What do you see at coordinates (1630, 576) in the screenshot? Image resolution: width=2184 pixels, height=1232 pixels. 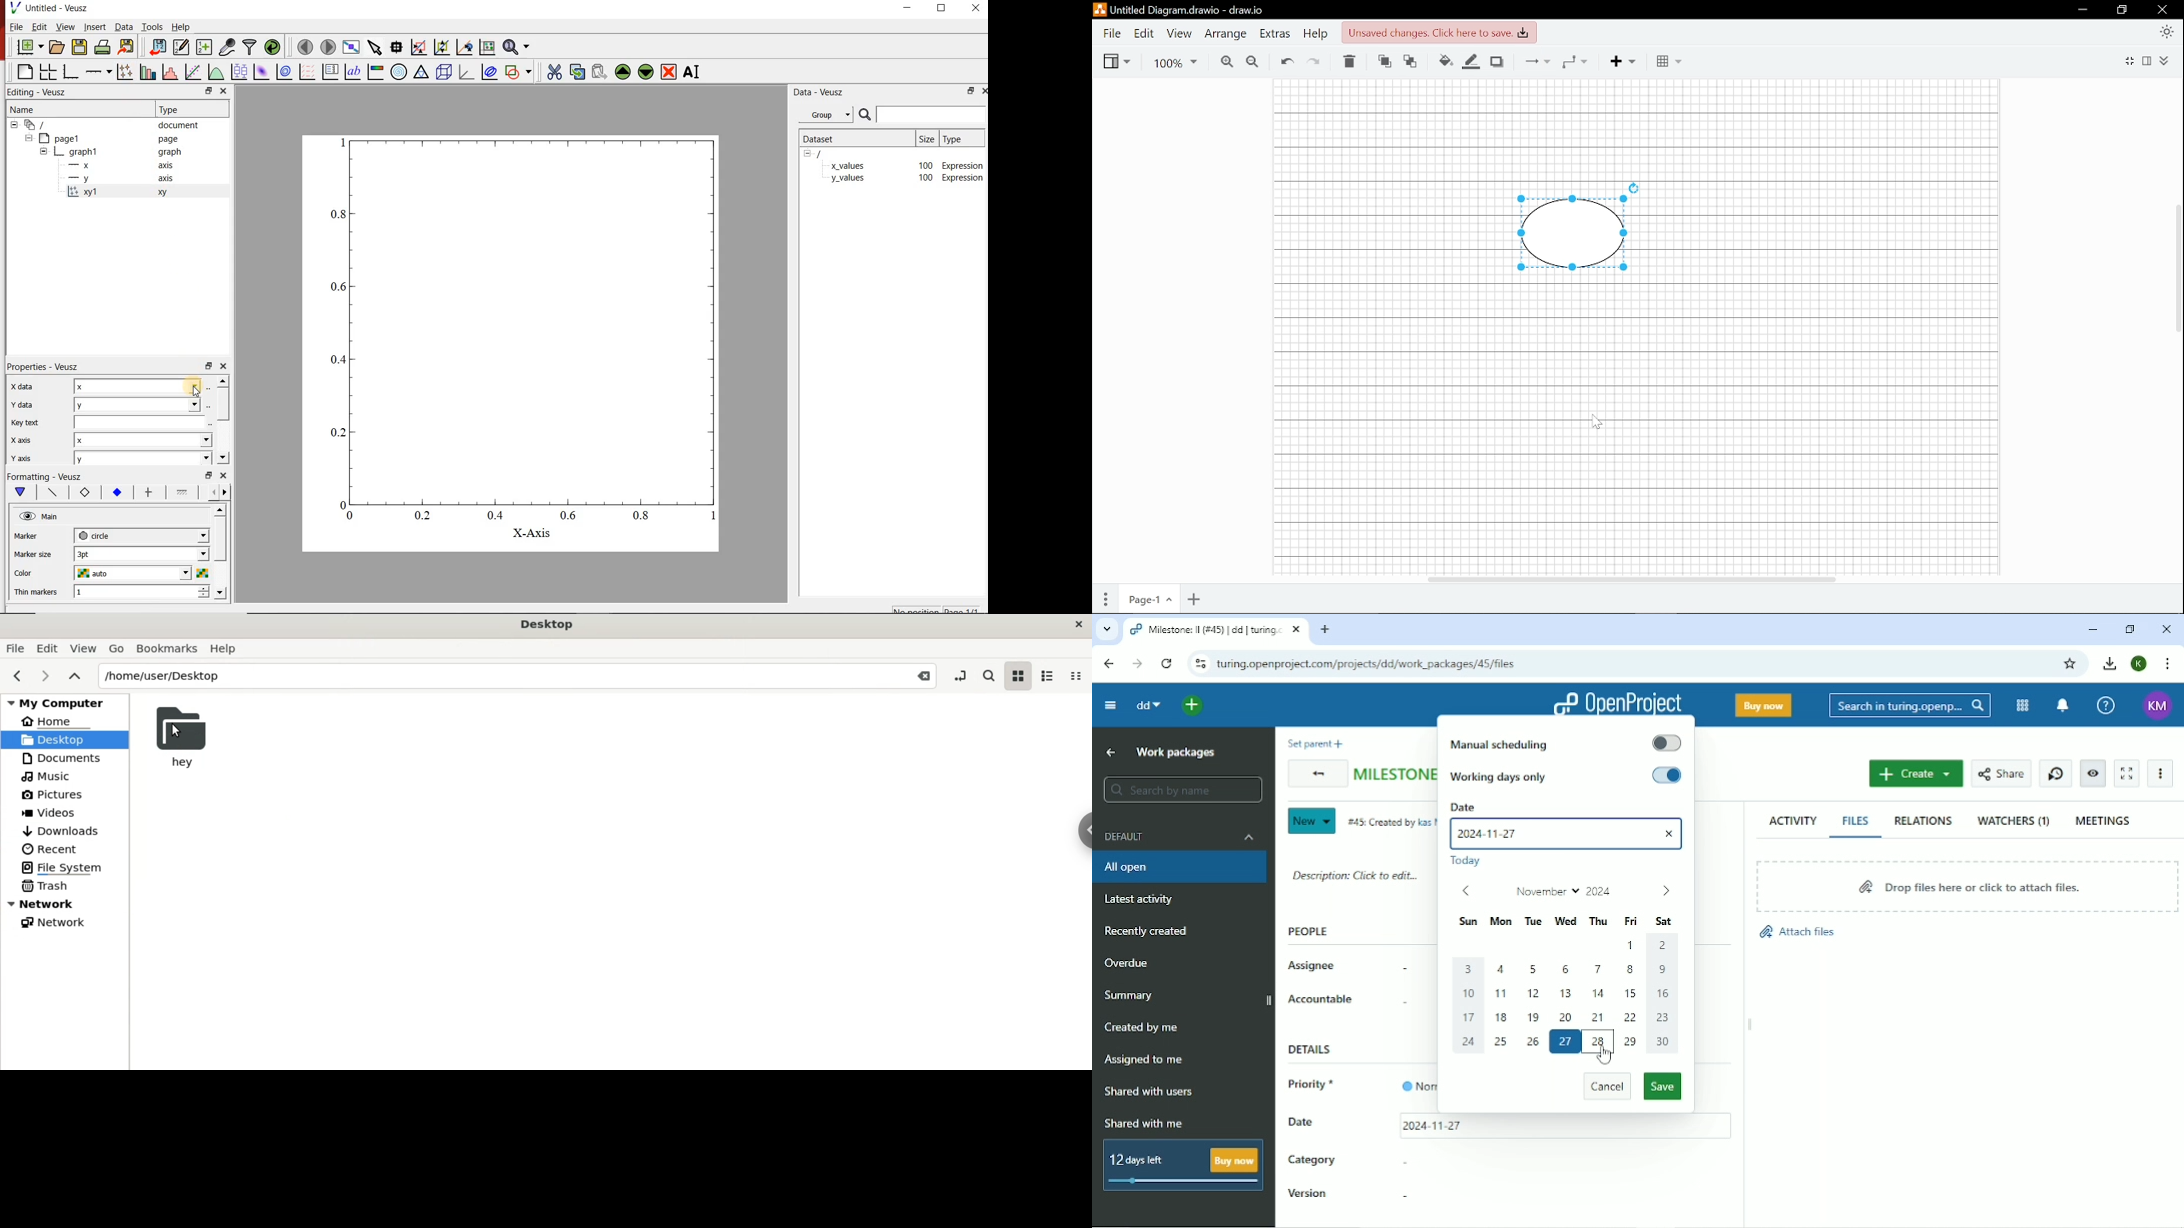 I see `Horizontal scrollbar` at bounding box center [1630, 576].